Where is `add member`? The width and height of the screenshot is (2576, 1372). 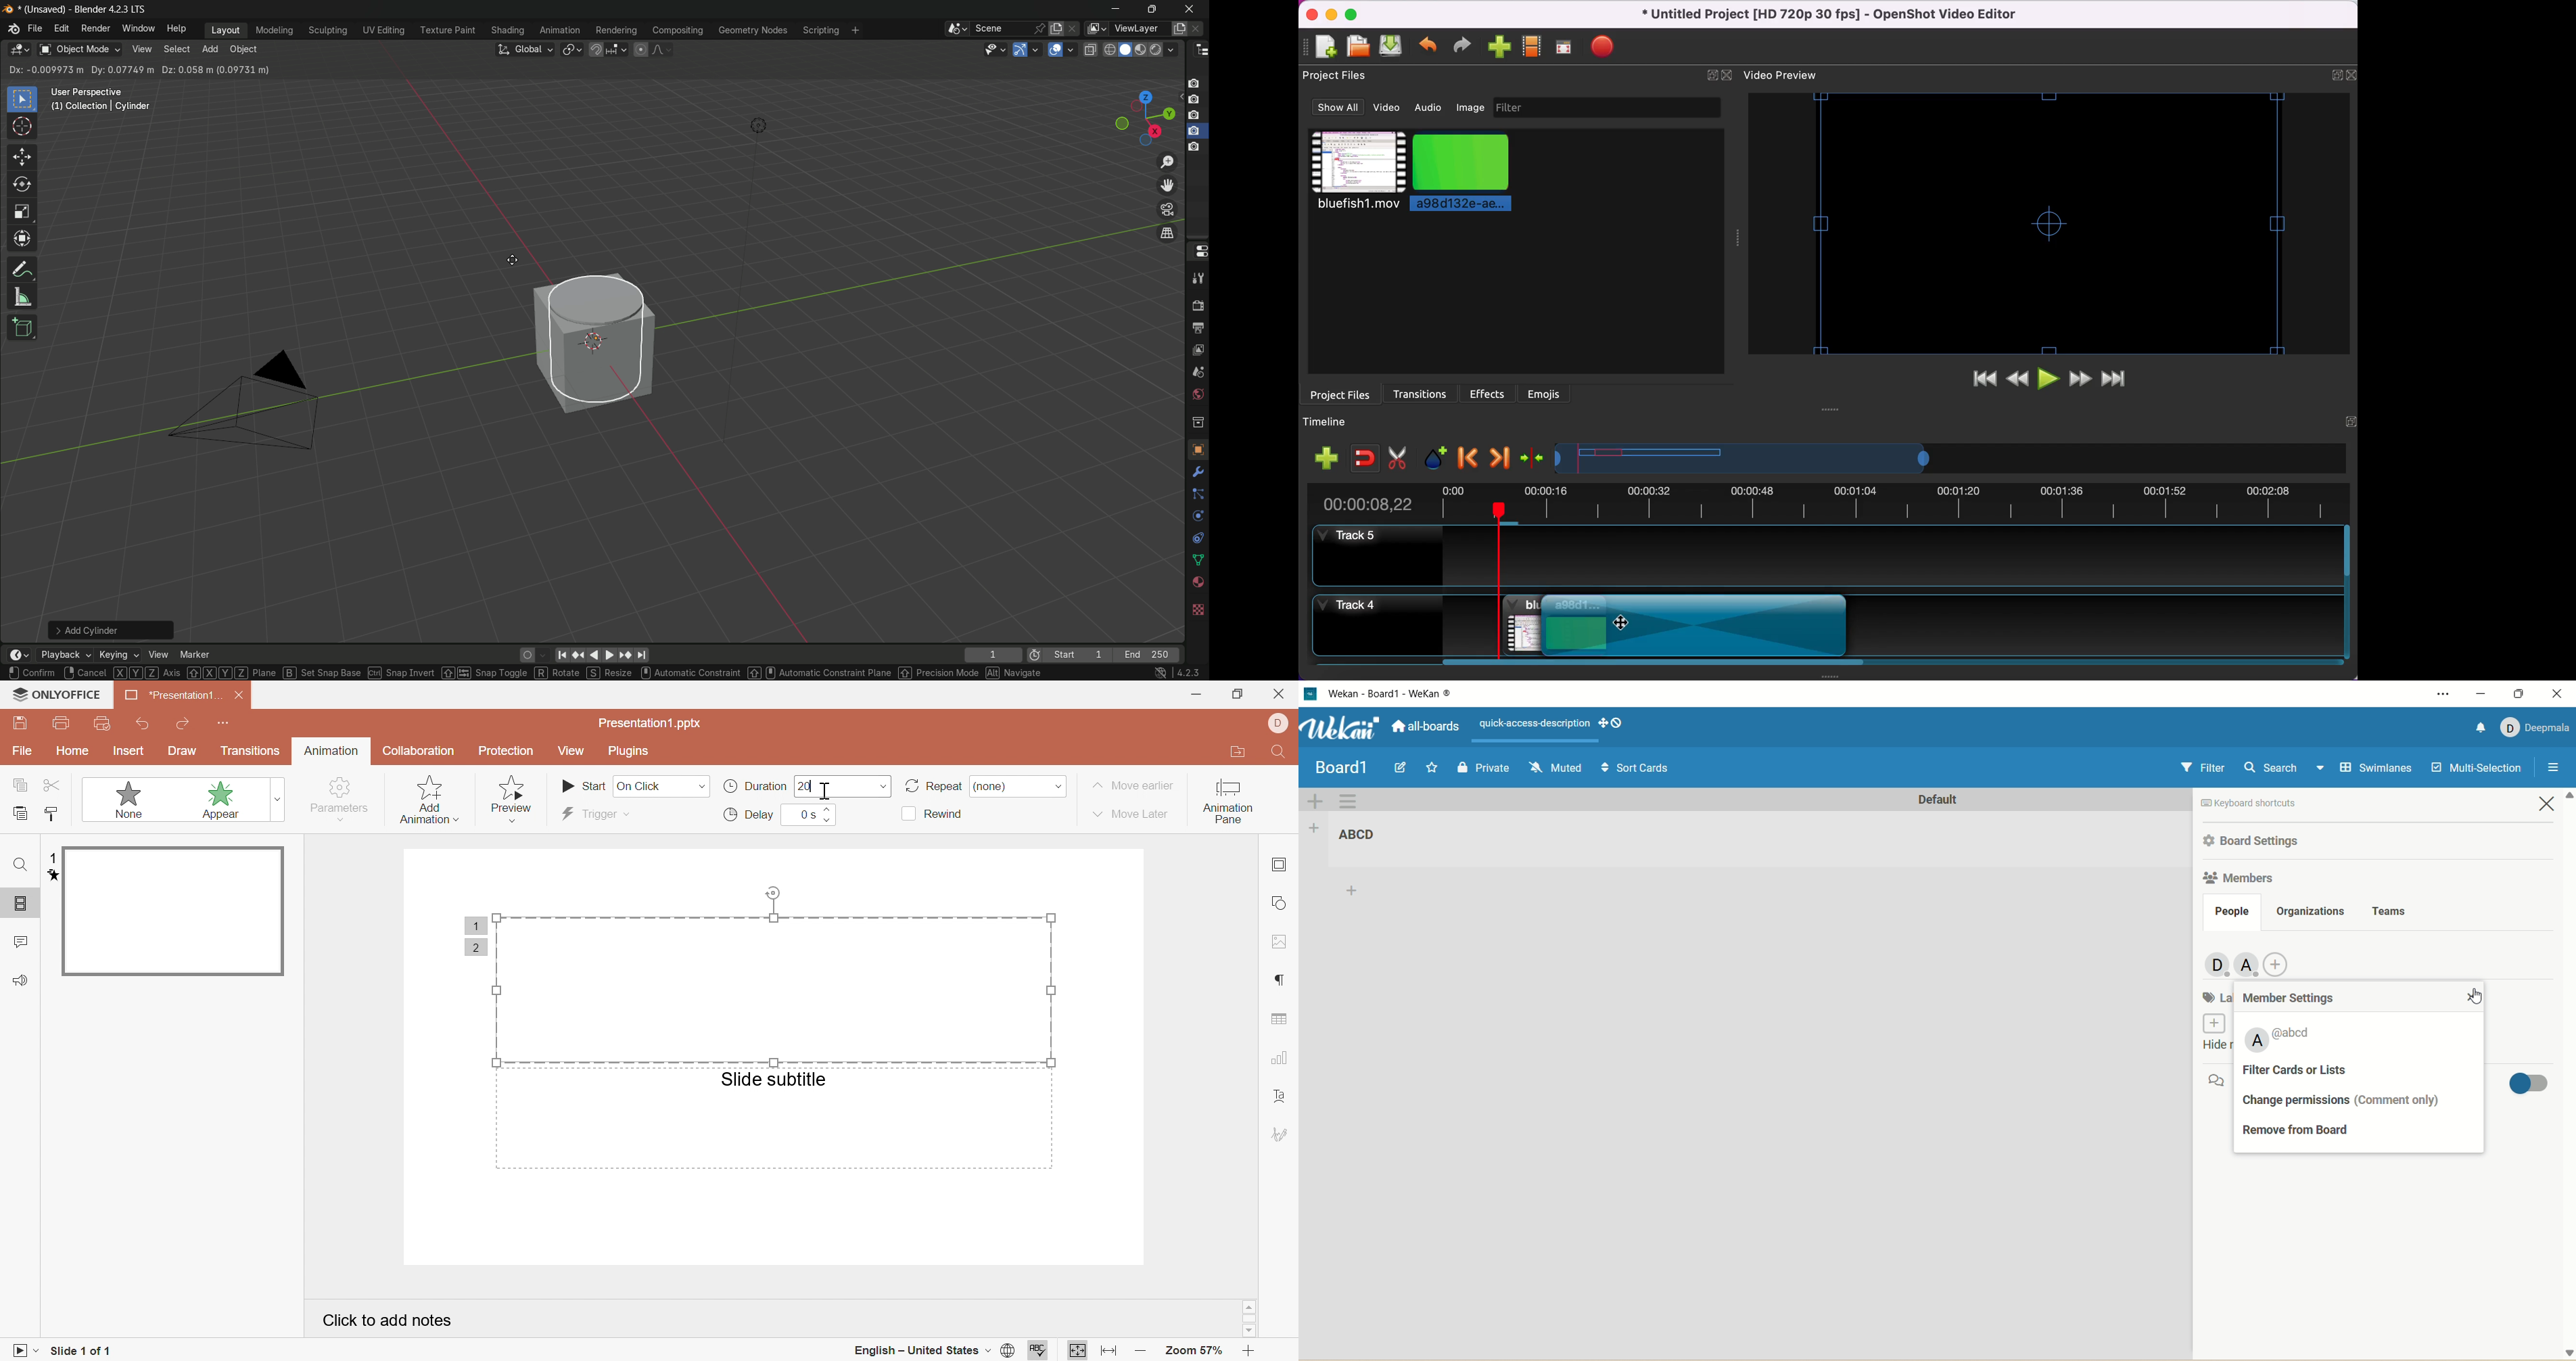
add member is located at coordinates (2282, 962).